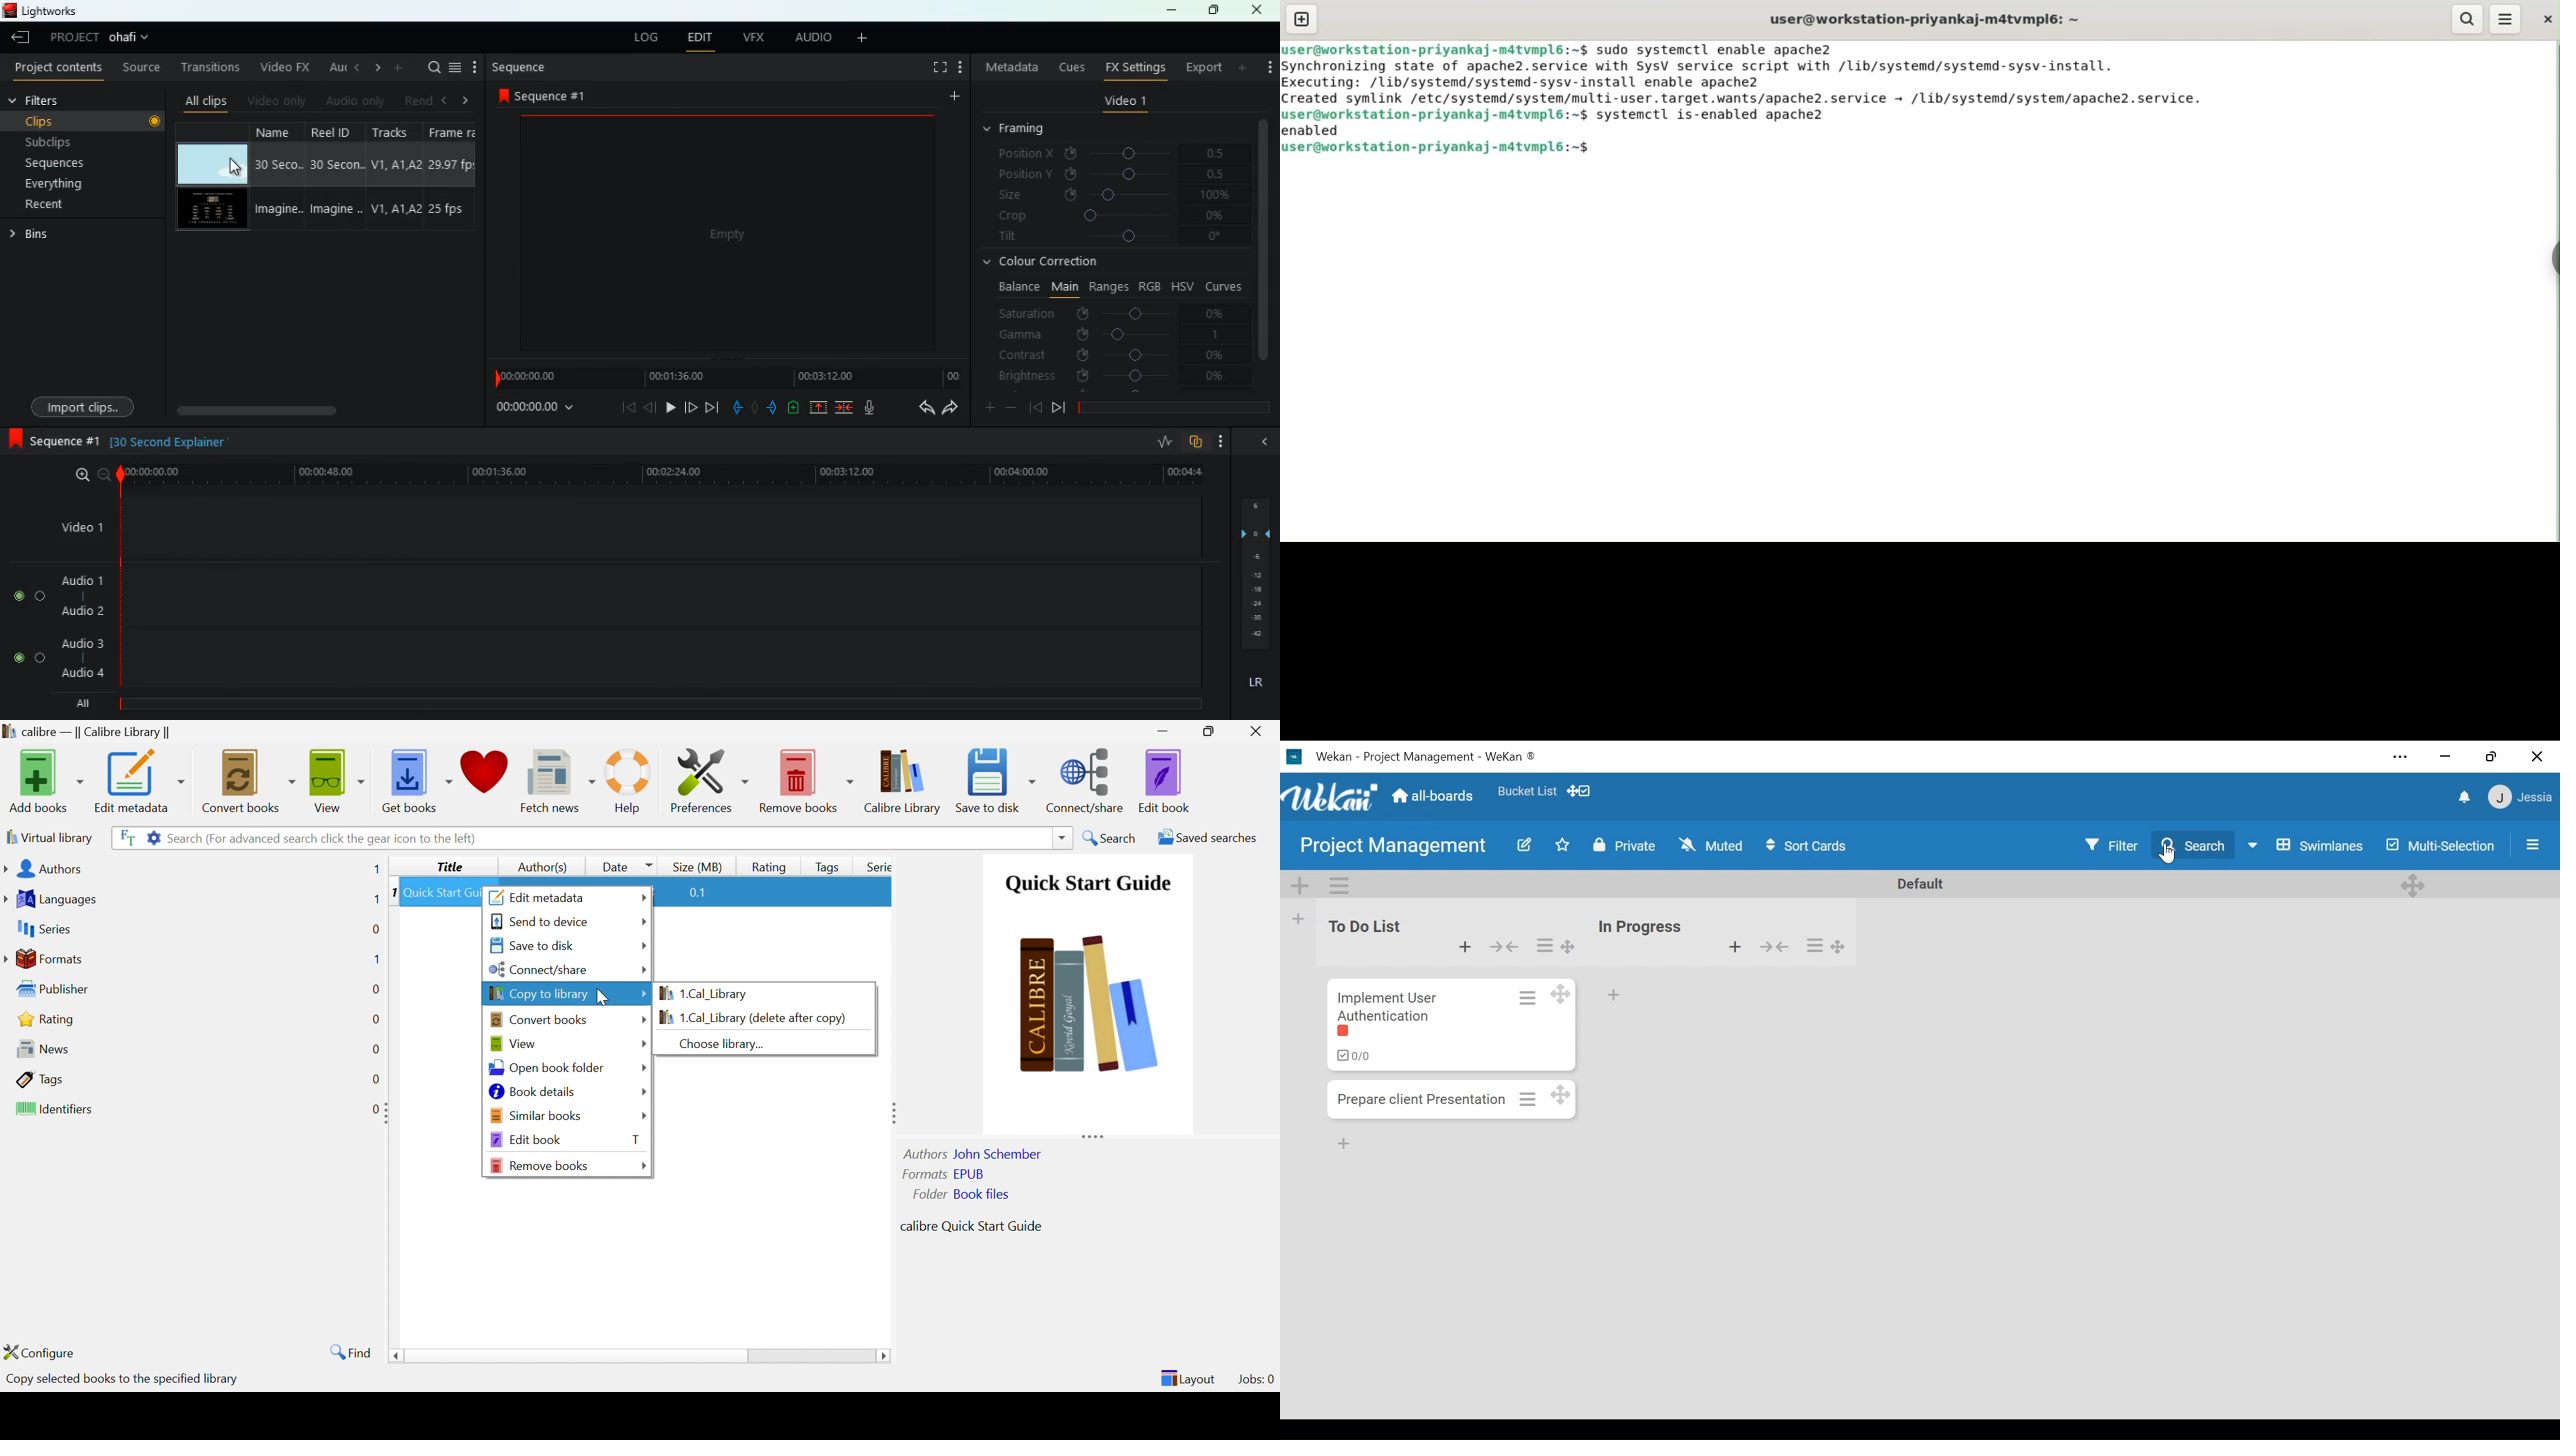  What do you see at coordinates (1504, 945) in the screenshot?
I see `collapse` at bounding box center [1504, 945].